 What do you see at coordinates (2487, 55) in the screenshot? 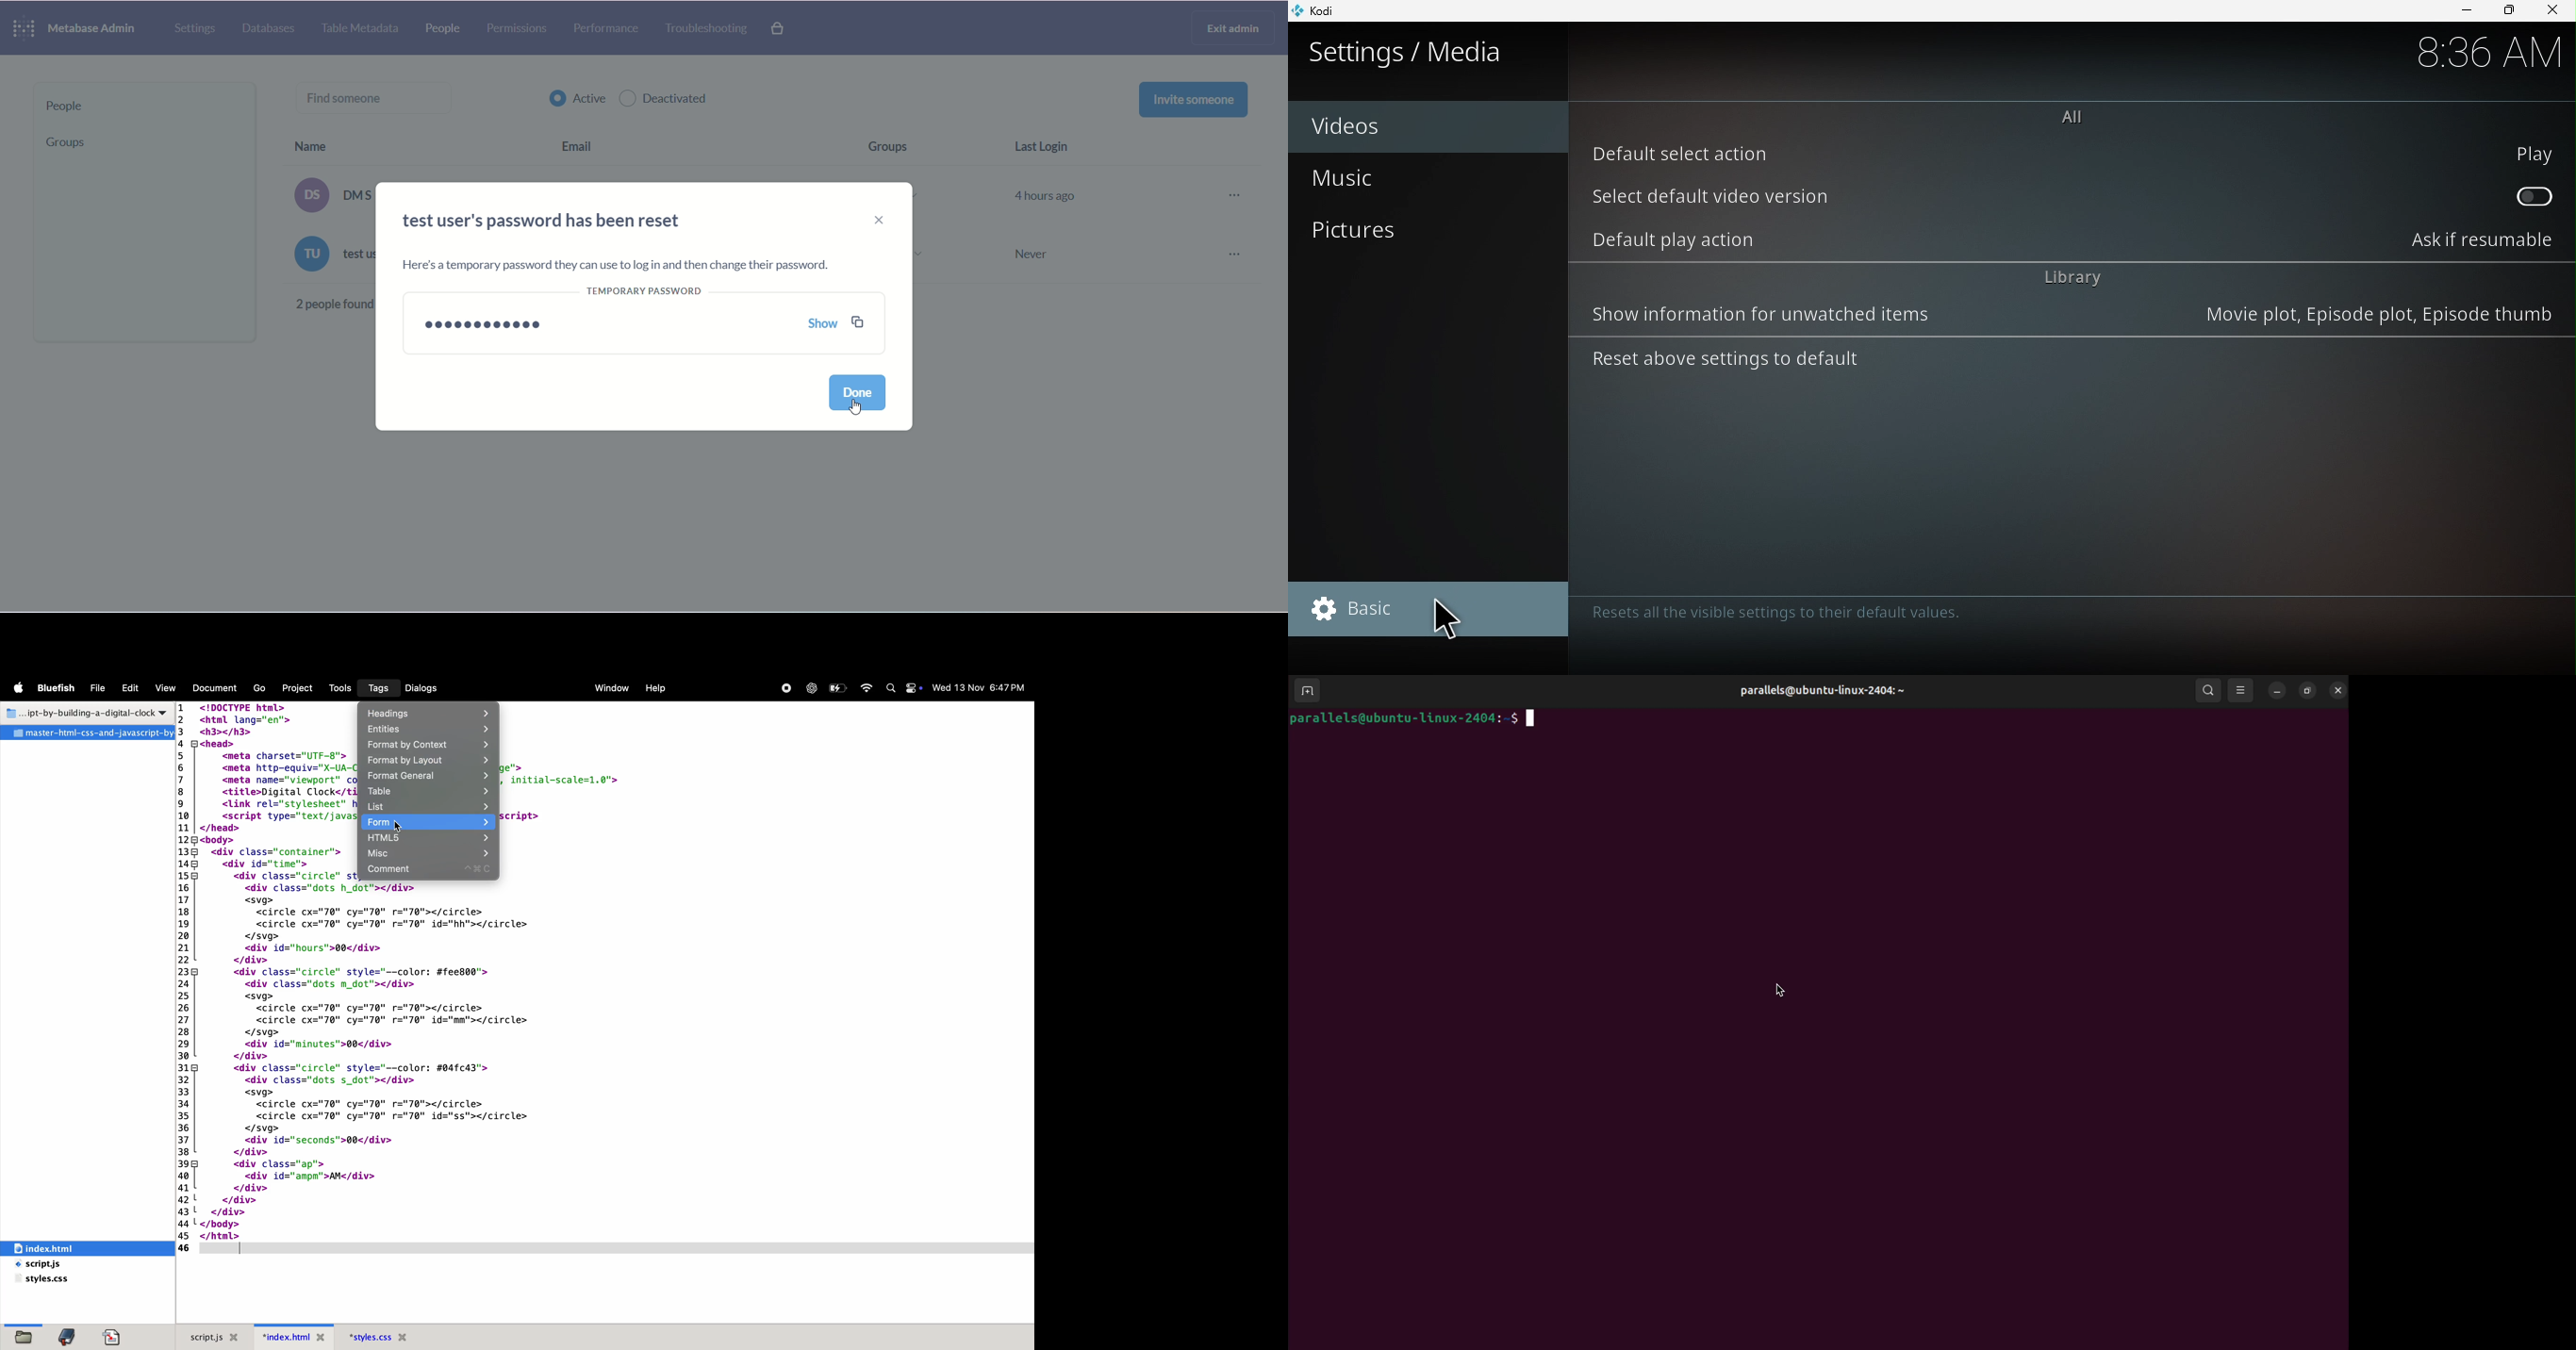
I see `8:36 AM` at bounding box center [2487, 55].